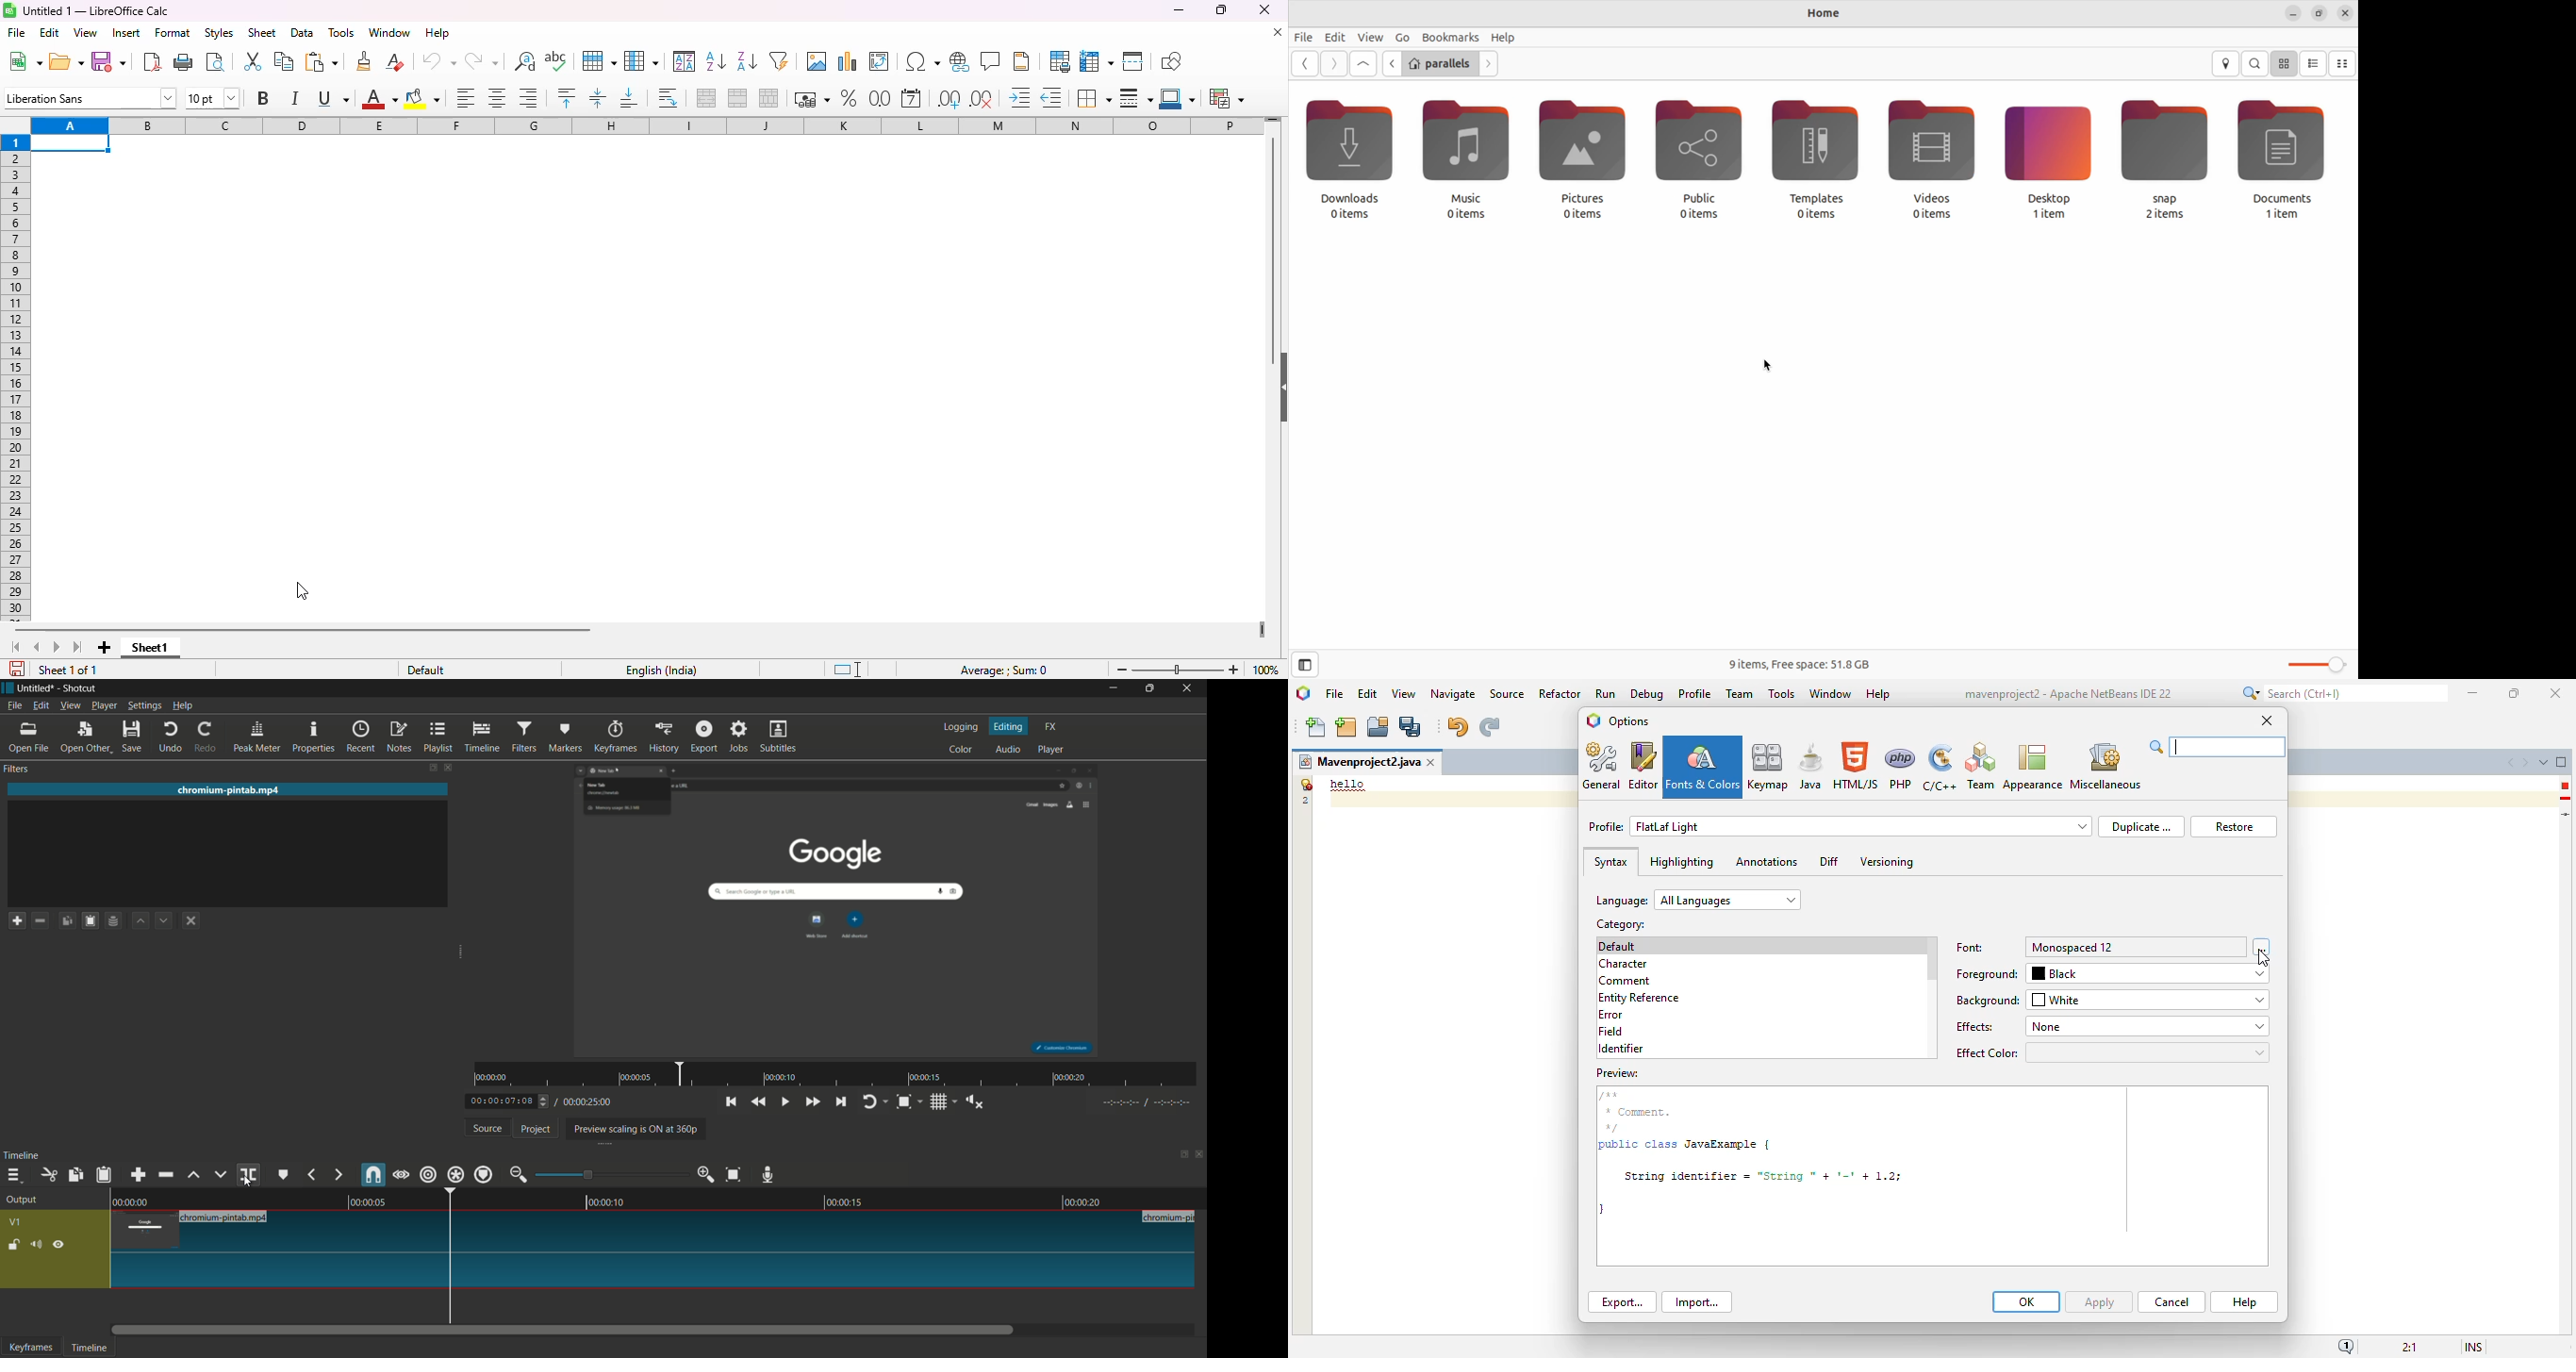  What do you see at coordinates (425, 670) in the screenshot?
I see `default` at bounding box center [425, 670].